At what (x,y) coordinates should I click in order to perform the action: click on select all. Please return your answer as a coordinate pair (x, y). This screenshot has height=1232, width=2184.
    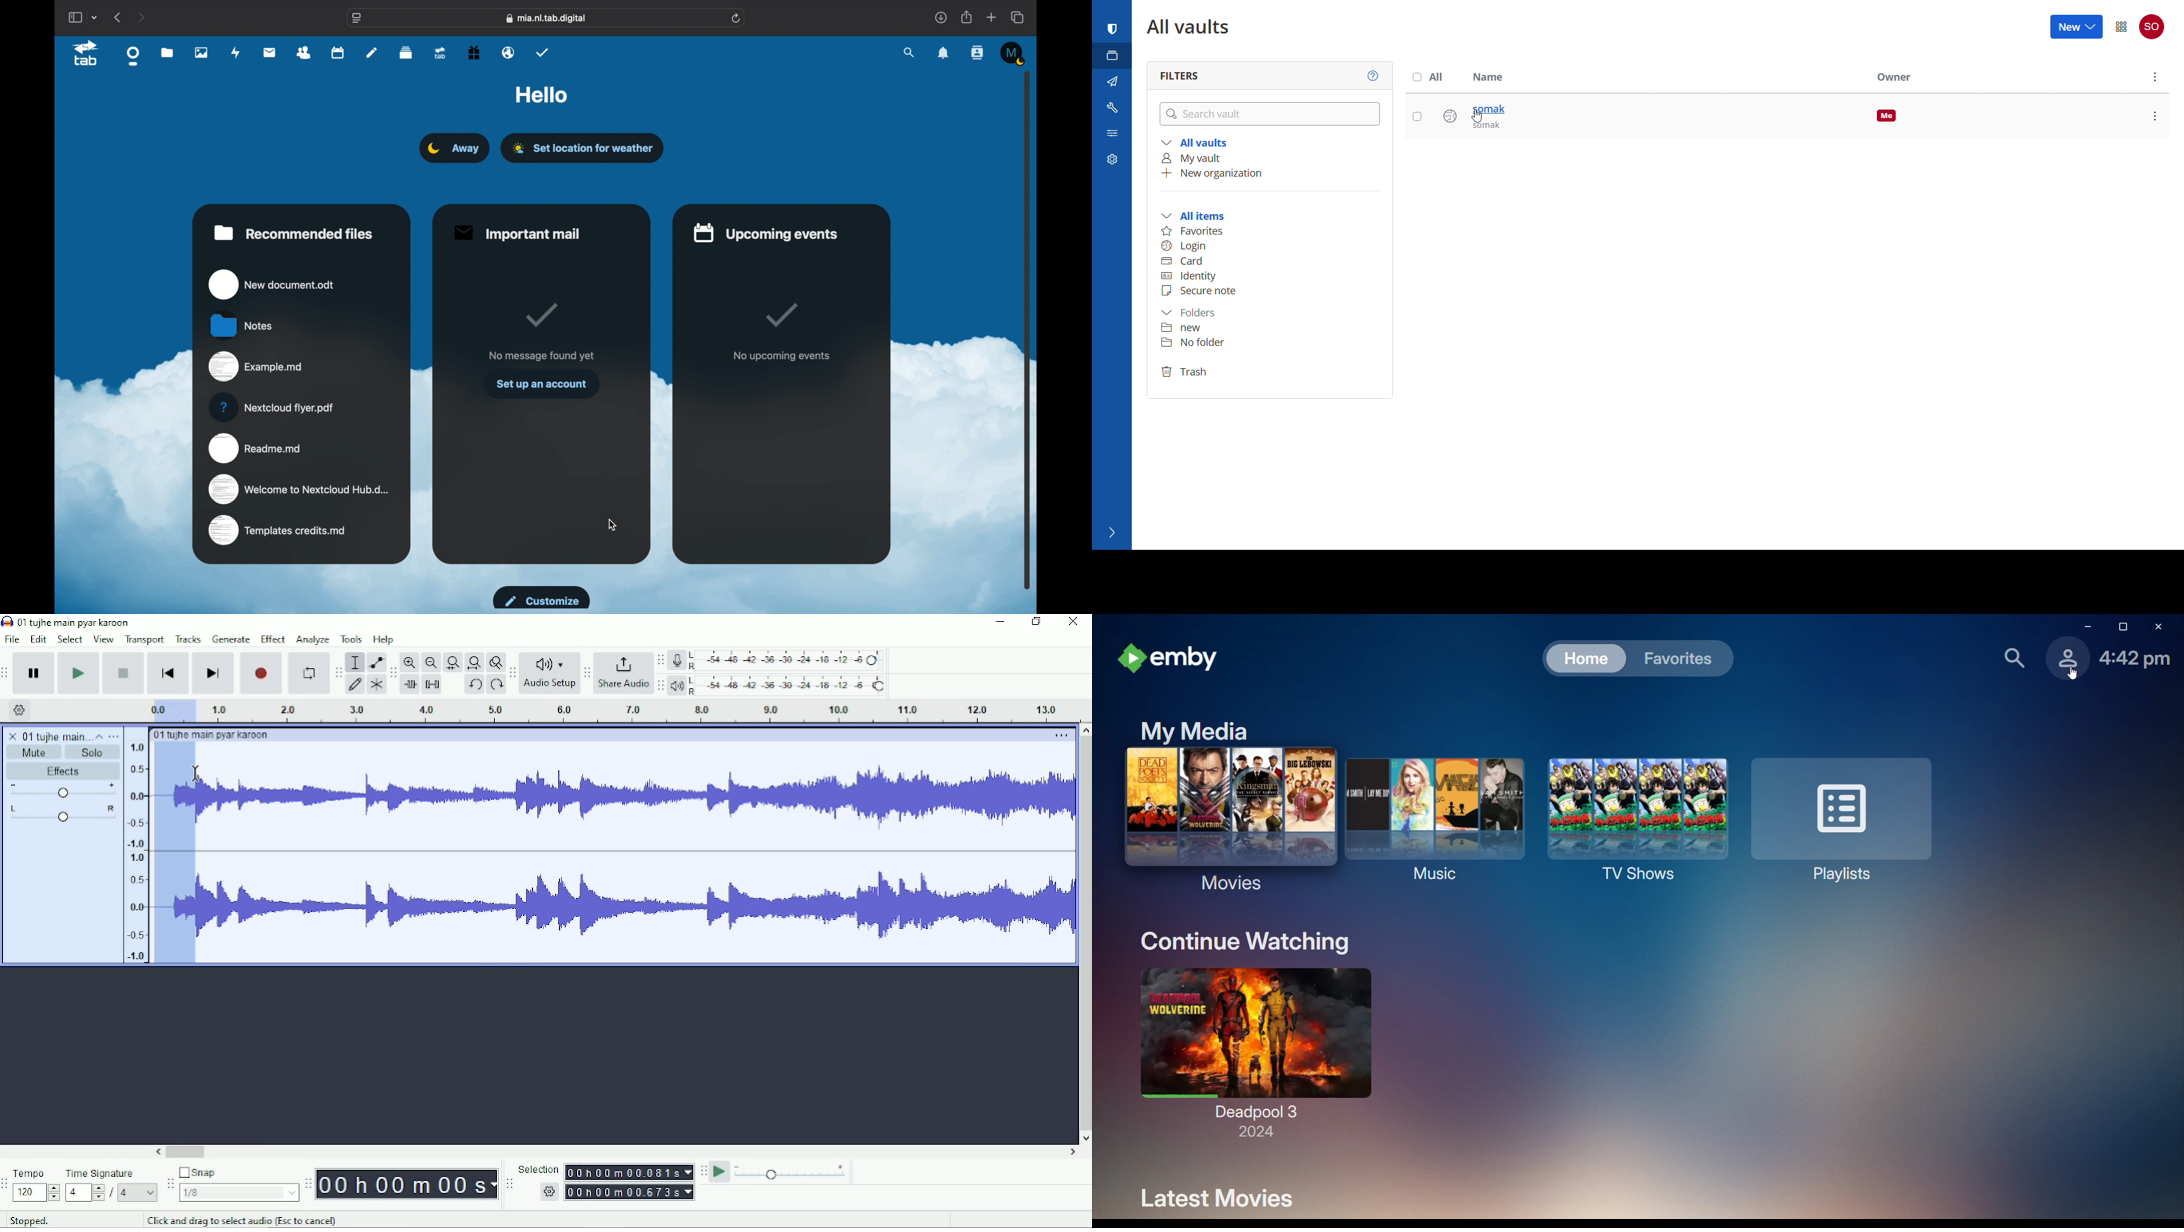
    Looking at the image, I should click on (1426, 76).